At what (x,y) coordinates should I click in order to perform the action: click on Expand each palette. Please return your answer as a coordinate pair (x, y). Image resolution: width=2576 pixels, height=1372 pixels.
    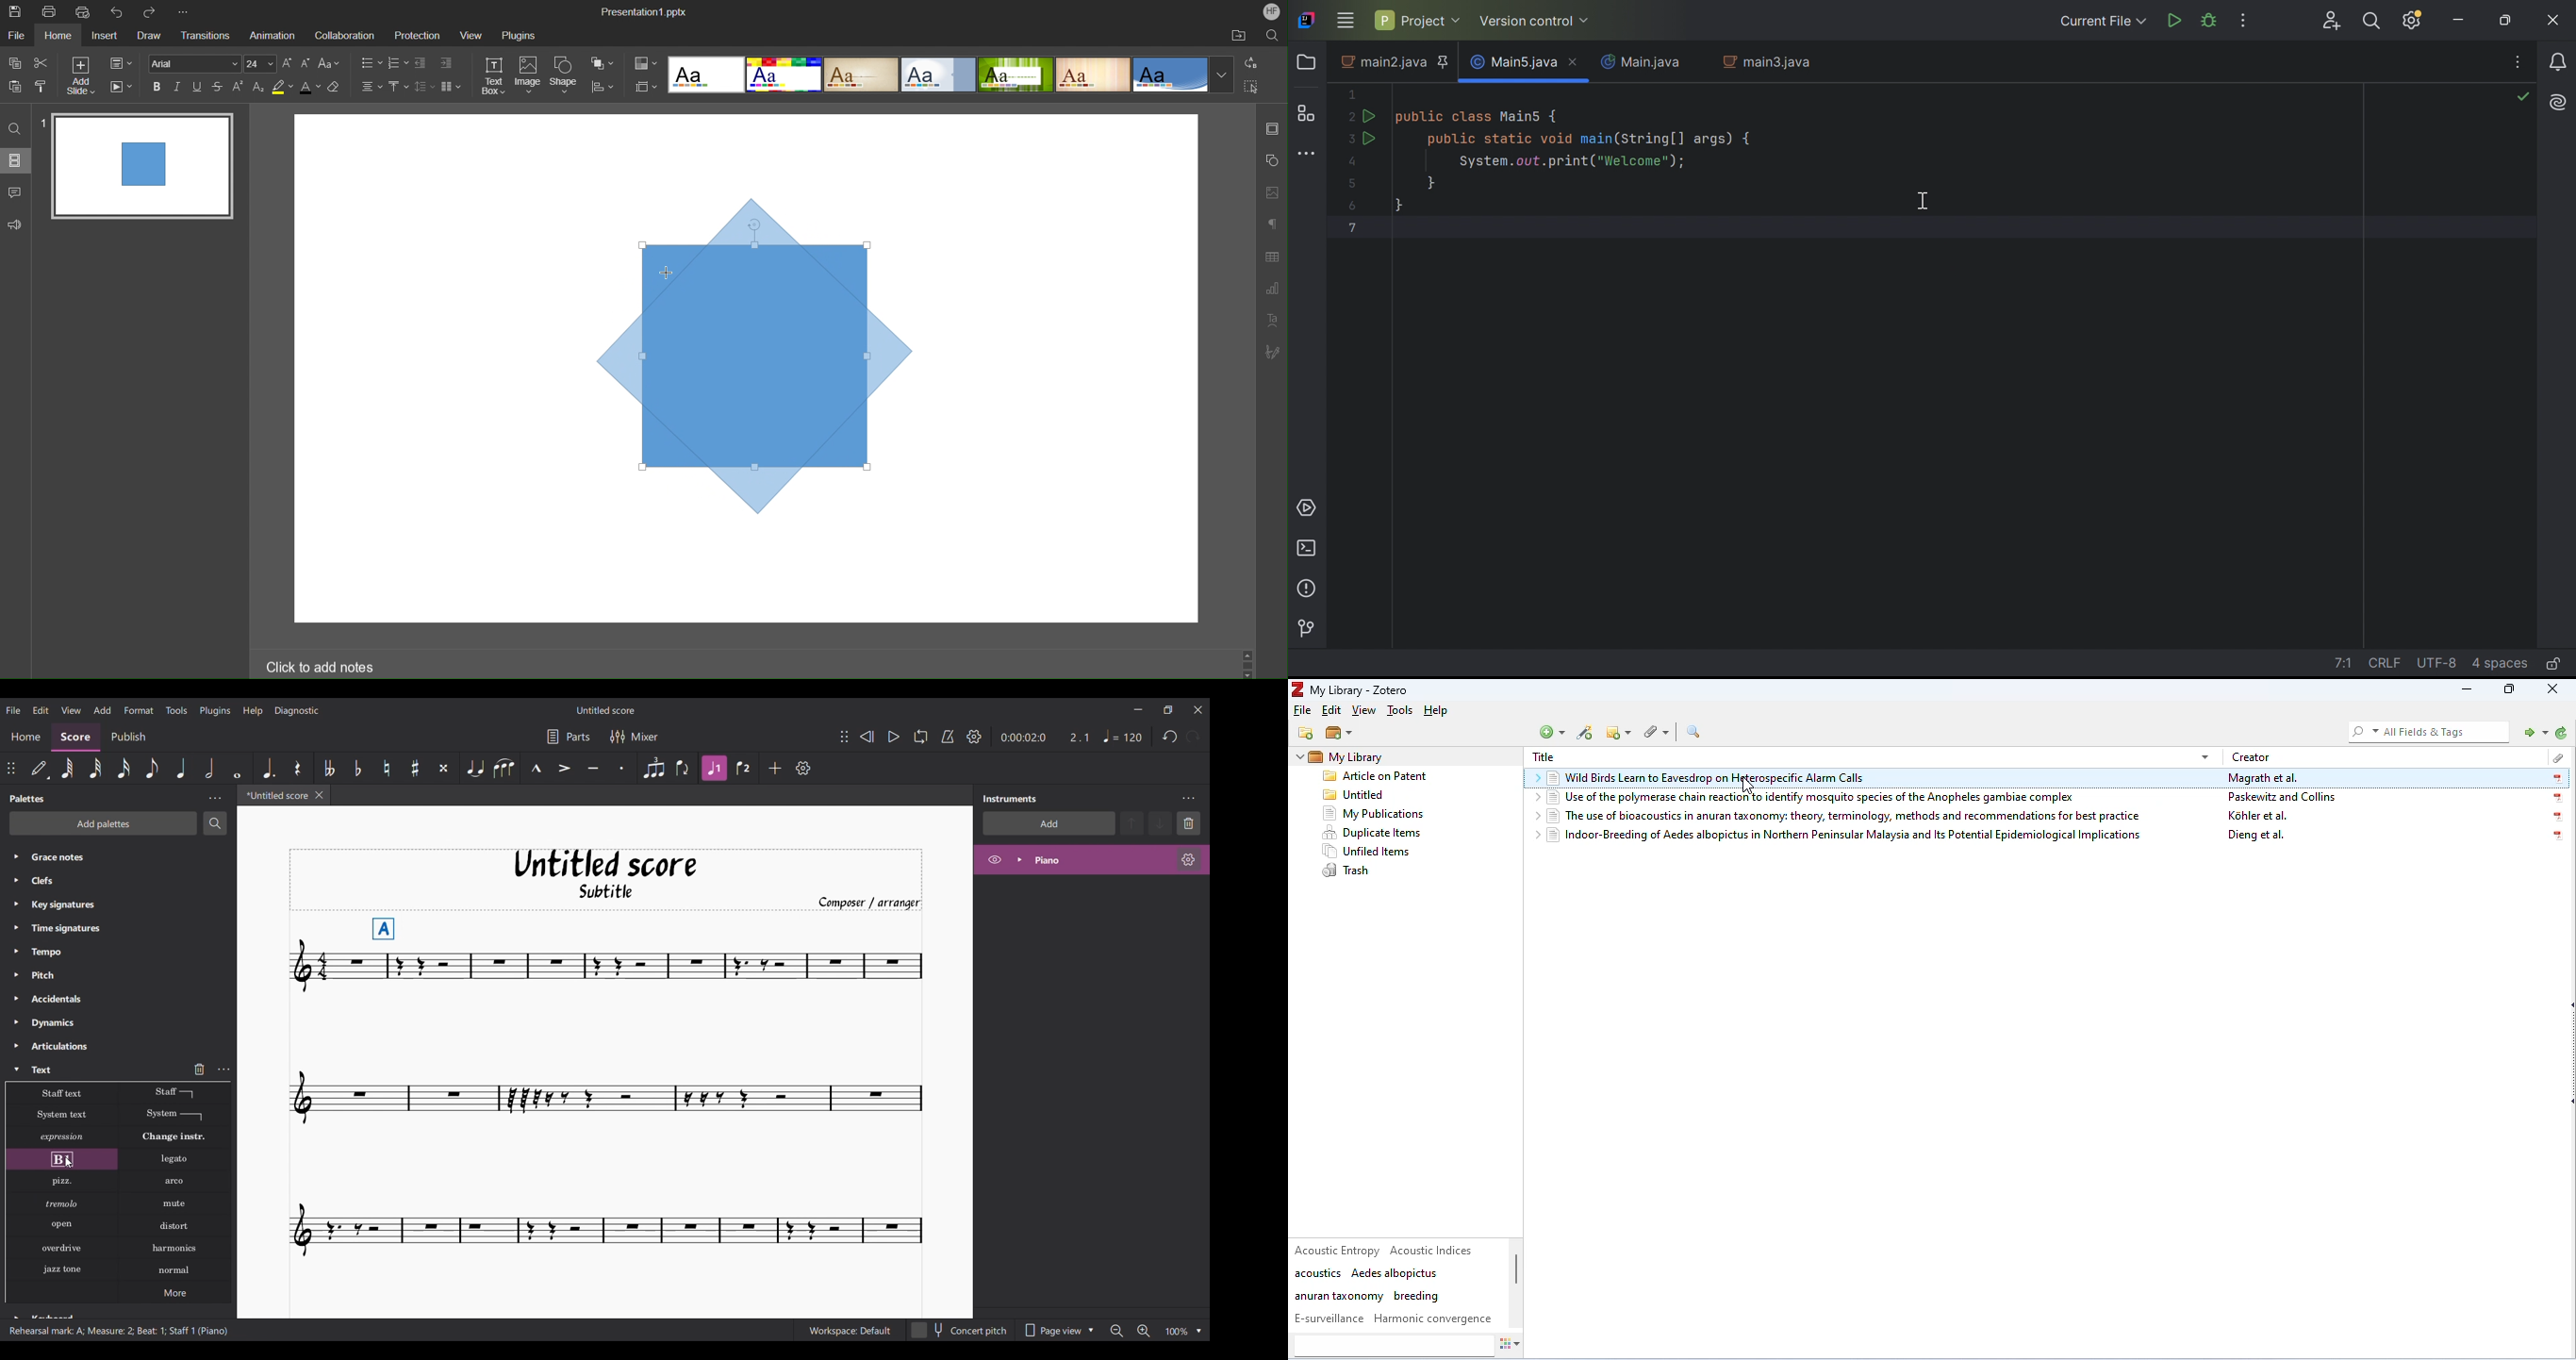
    Looking at the image, I should click on (16, 1009).